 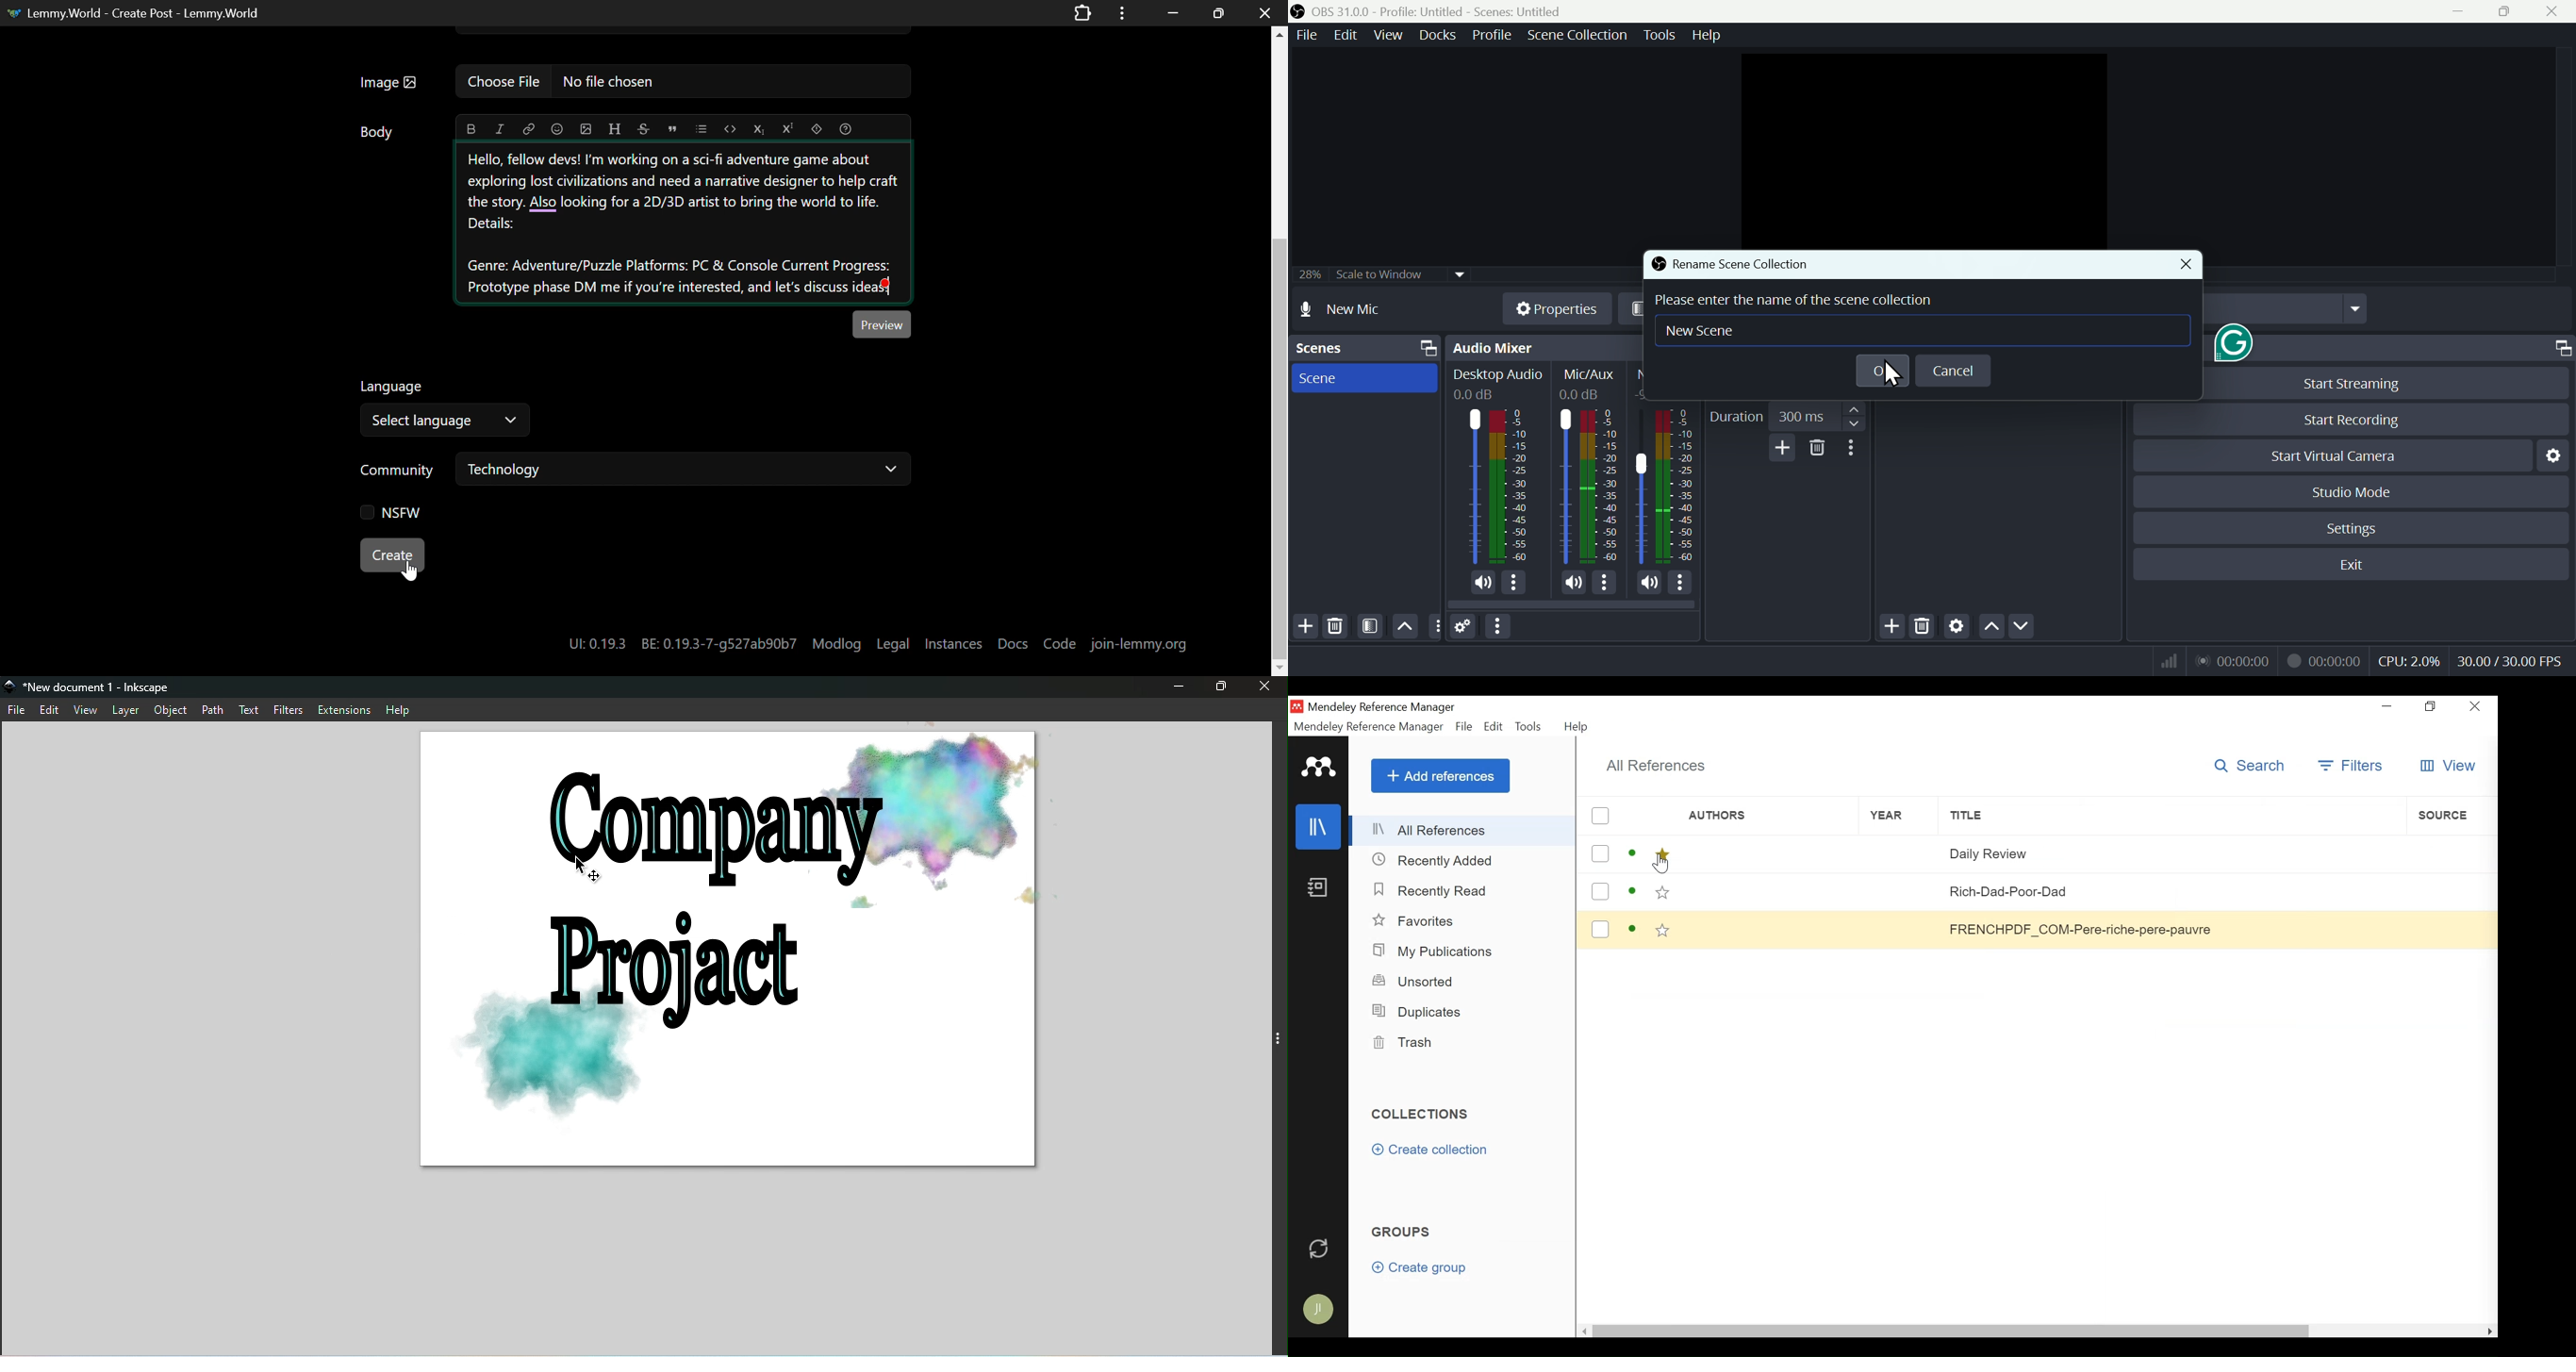 I want to click on Duplicates, so click(x=1420, y=1011).